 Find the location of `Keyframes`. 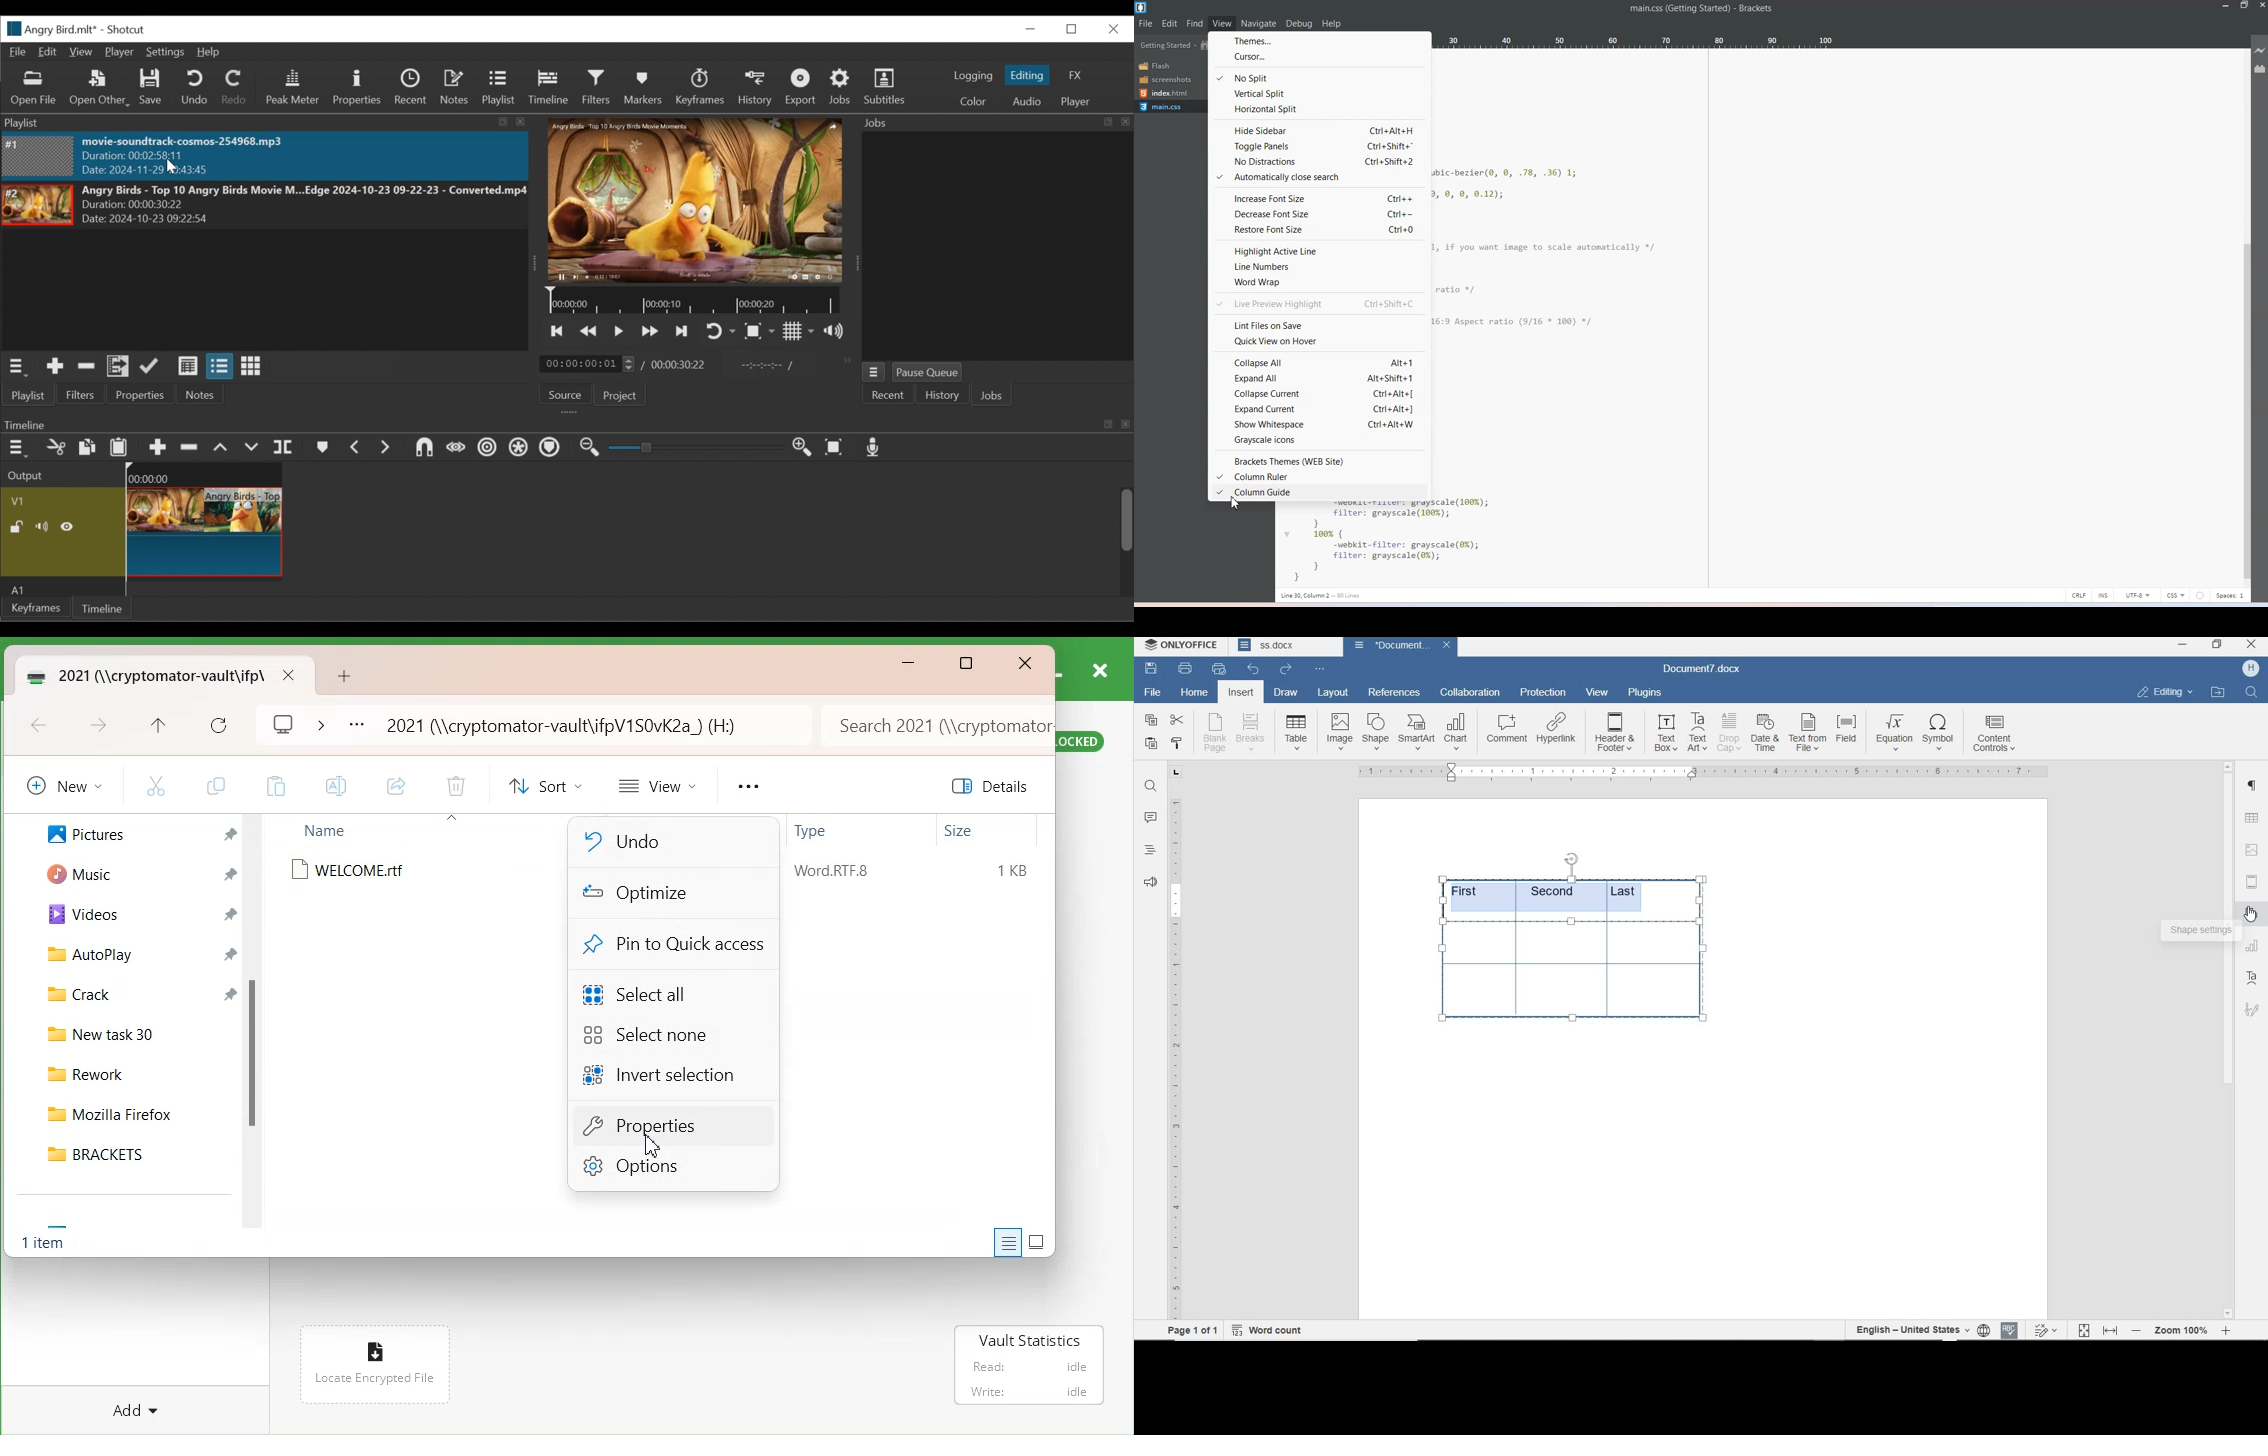

Keyframes is located at coordinates (699, 87).